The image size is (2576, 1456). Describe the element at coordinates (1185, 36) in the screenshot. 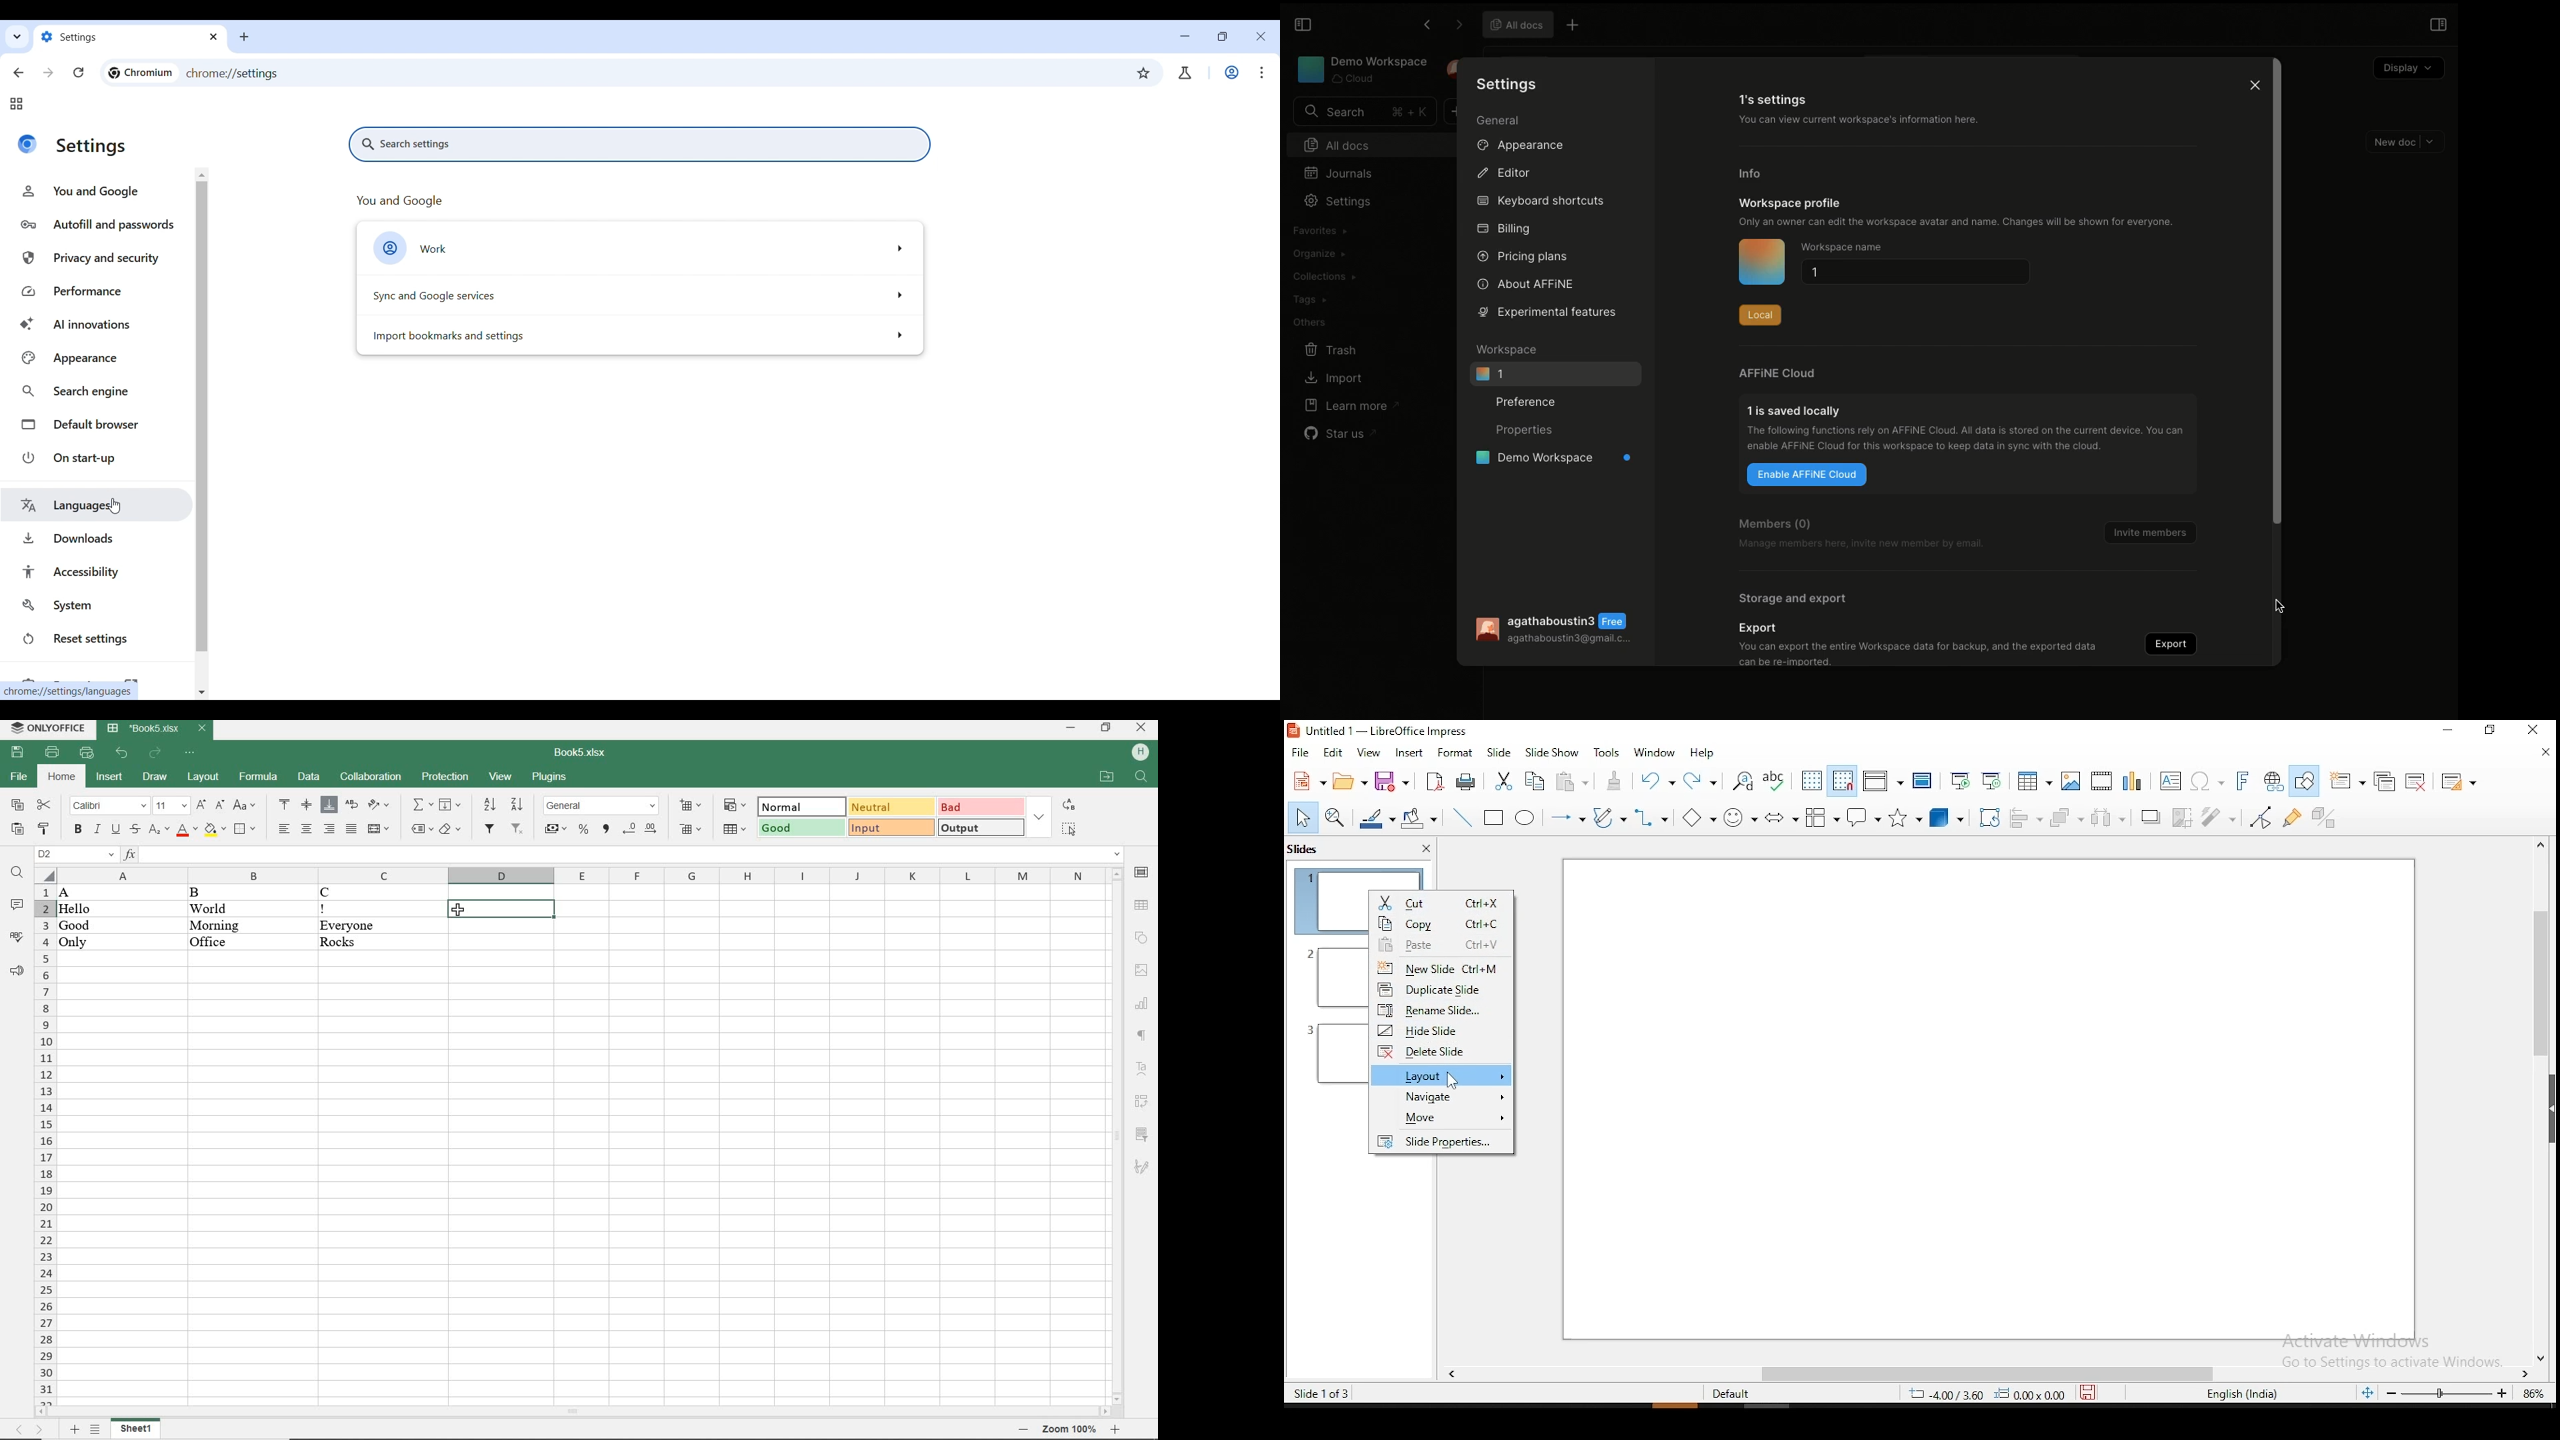

I see `Minimize` at that location.